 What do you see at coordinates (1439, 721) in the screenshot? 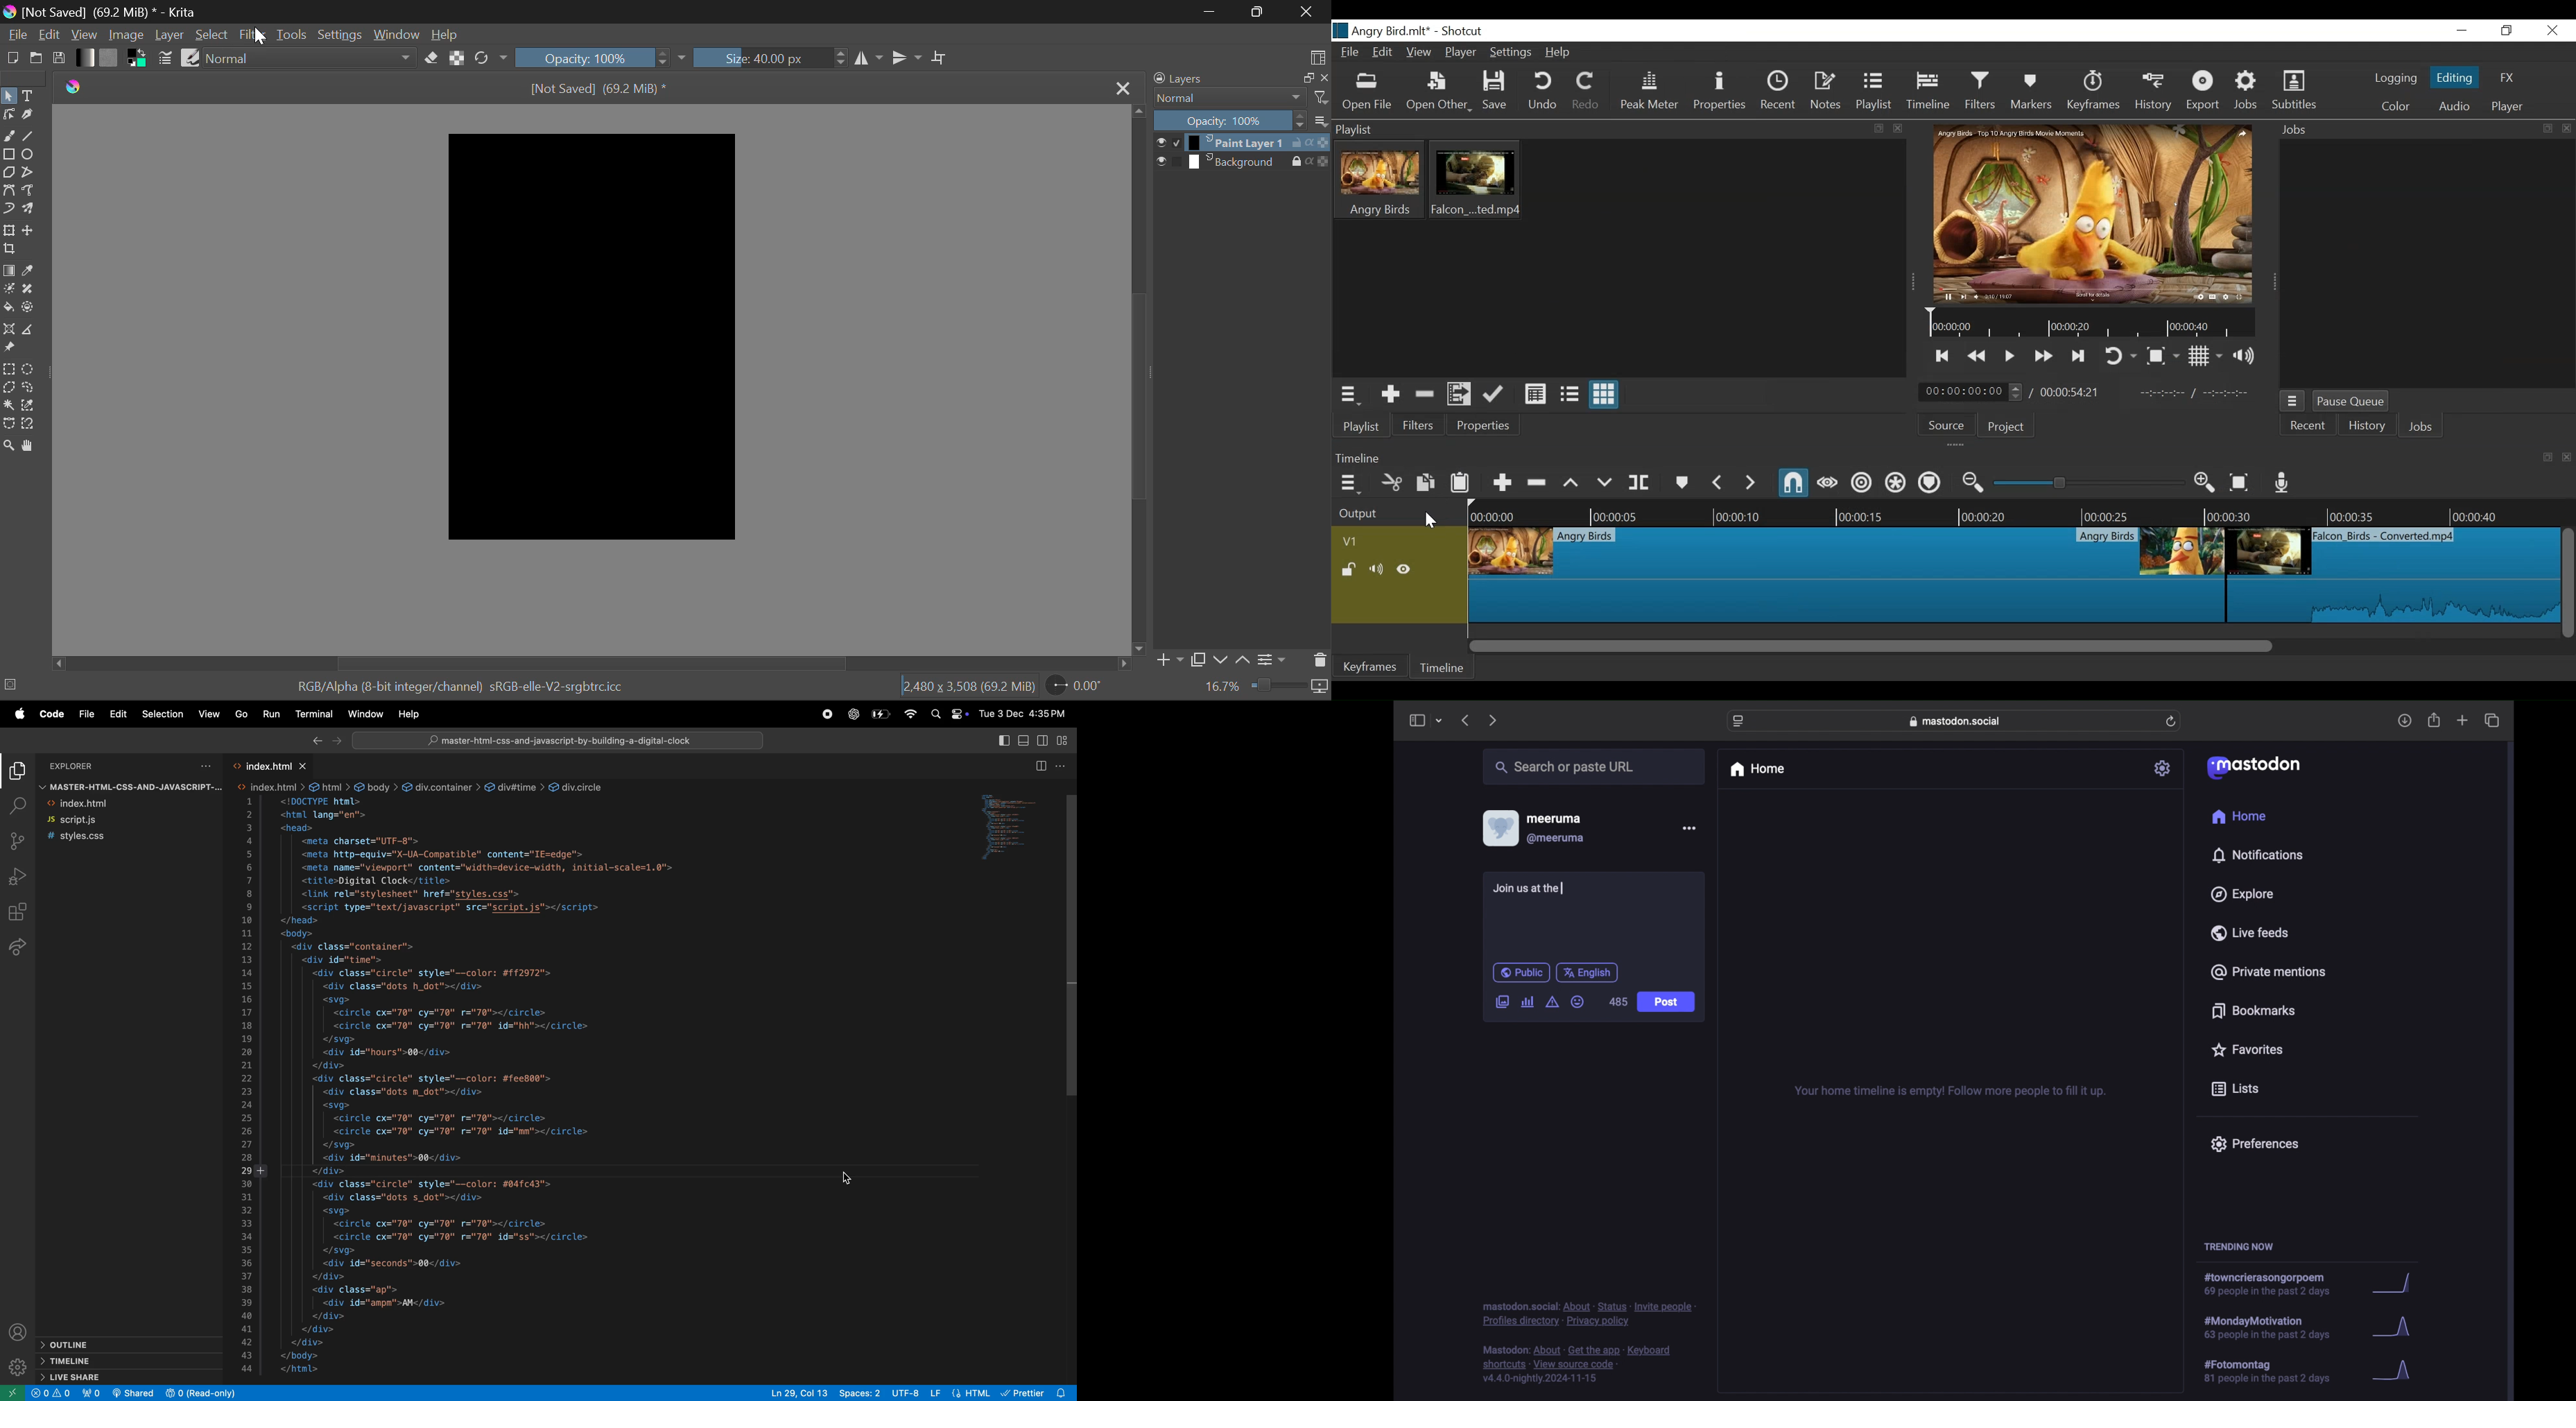
I see `tab group picker` at bounding box center [1439, 721].